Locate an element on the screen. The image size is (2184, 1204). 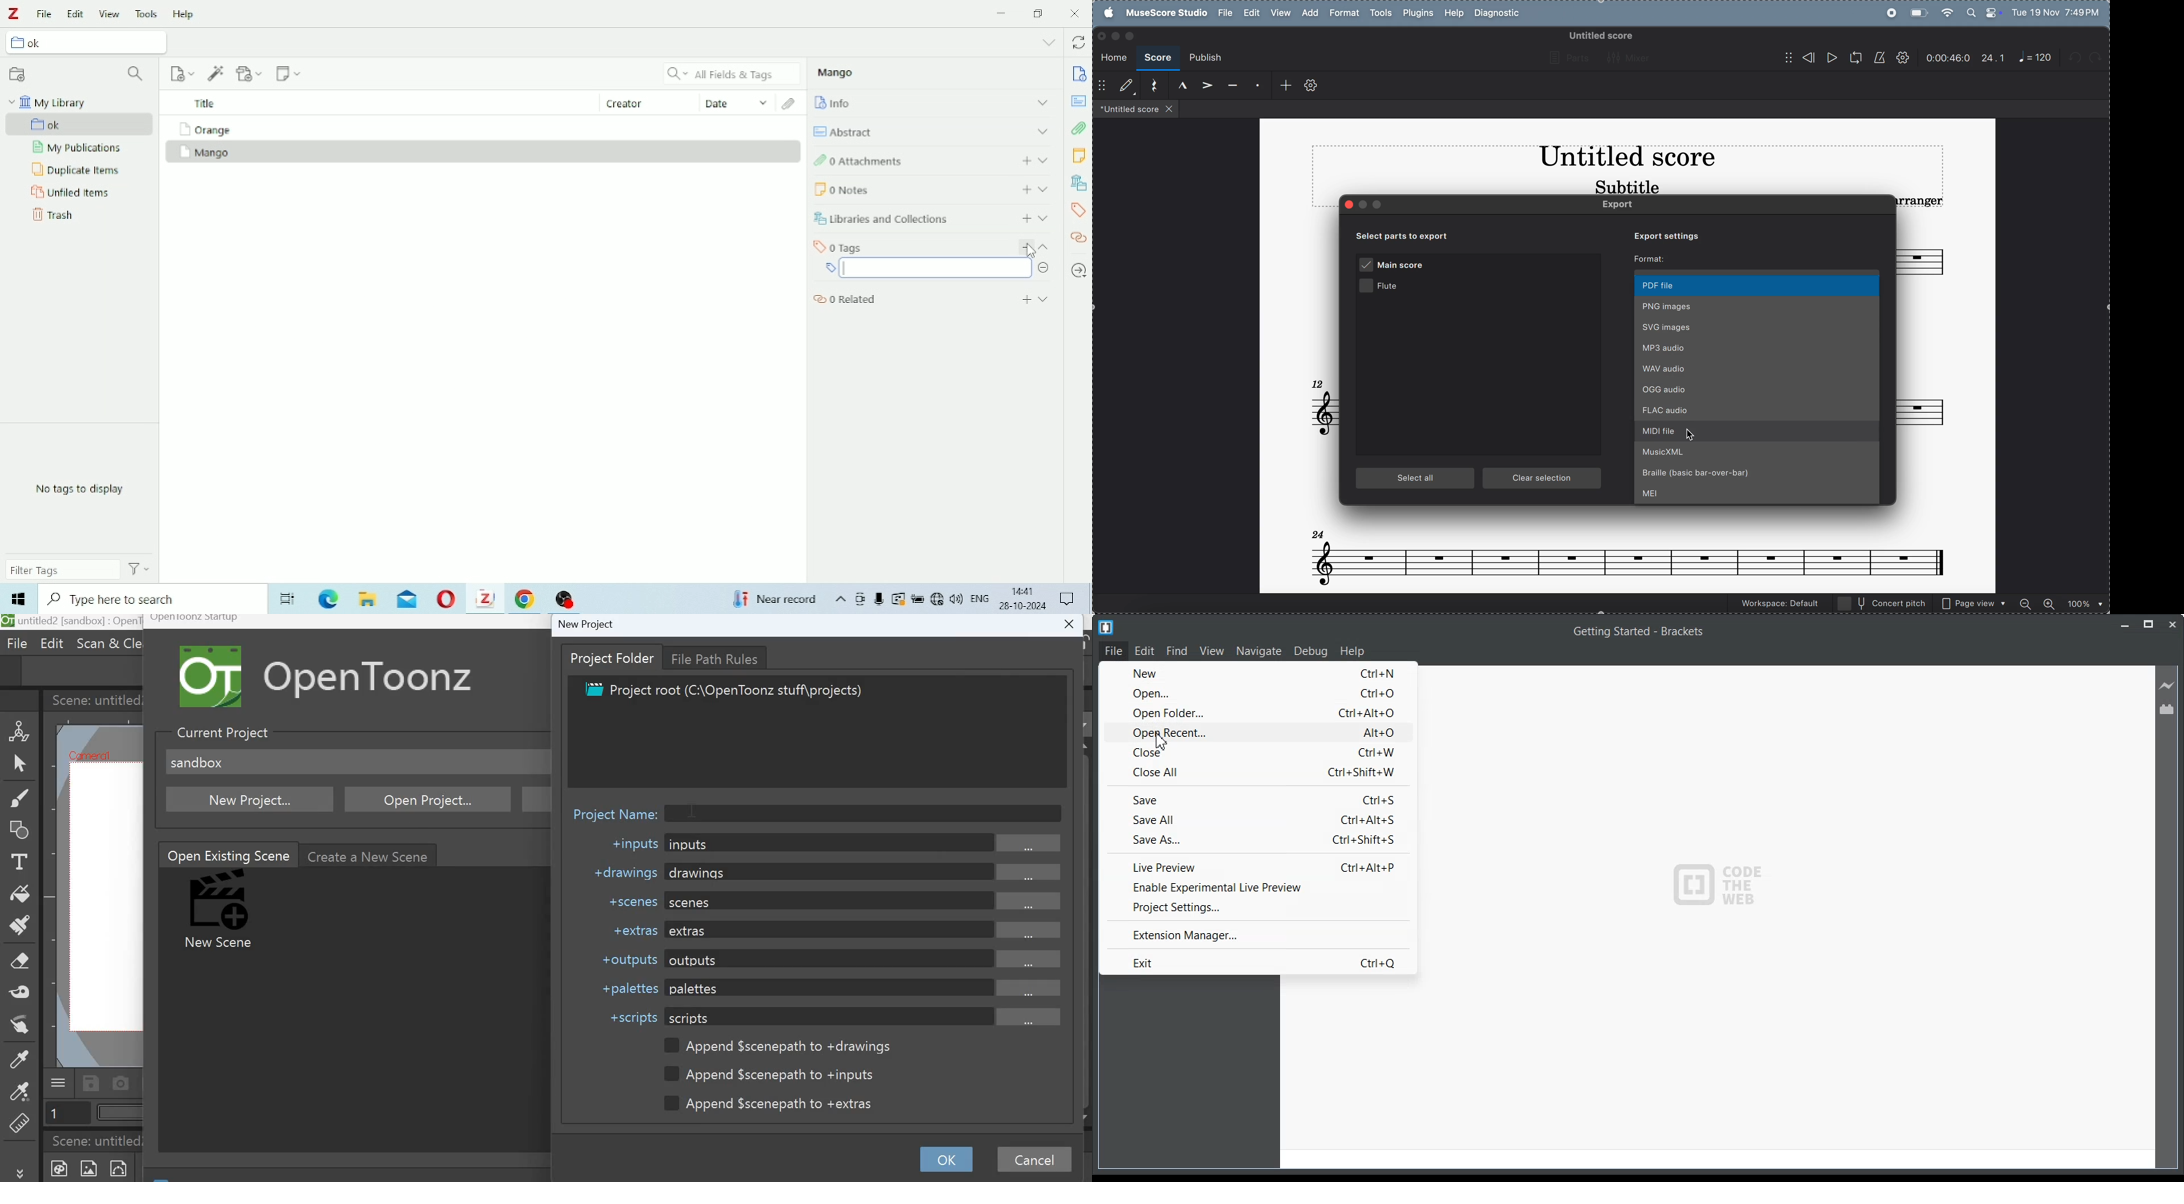
+extras is located at coordinates (629, 931).